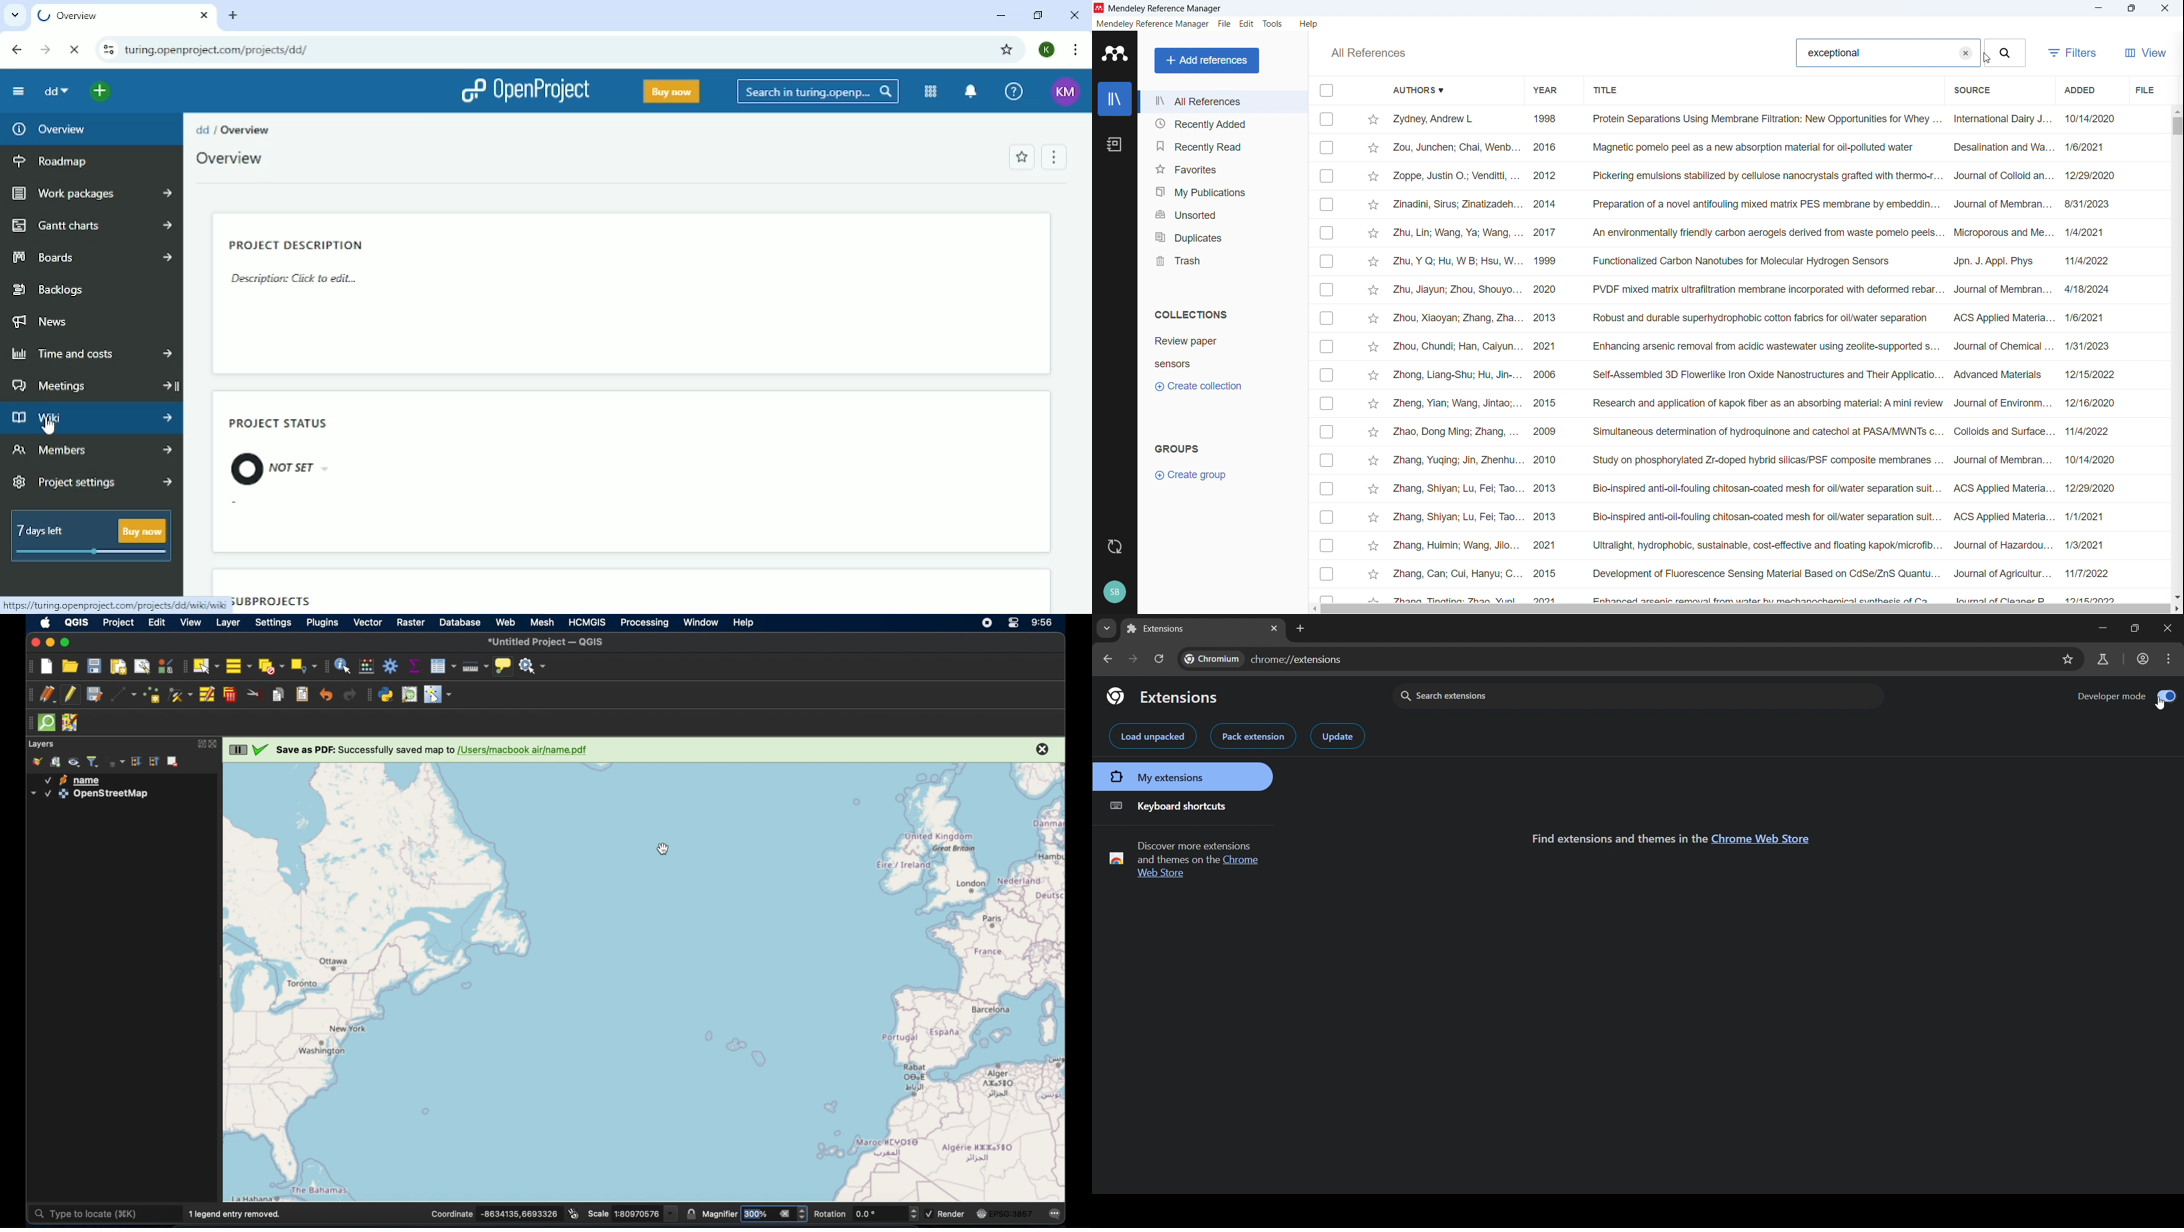 Image resolution: width=2184 pixels, height=1232 pixels. What do you see at coordinates (1073, 15) in the screenshot?
I see `Close` at bounding box center [1073, 15].